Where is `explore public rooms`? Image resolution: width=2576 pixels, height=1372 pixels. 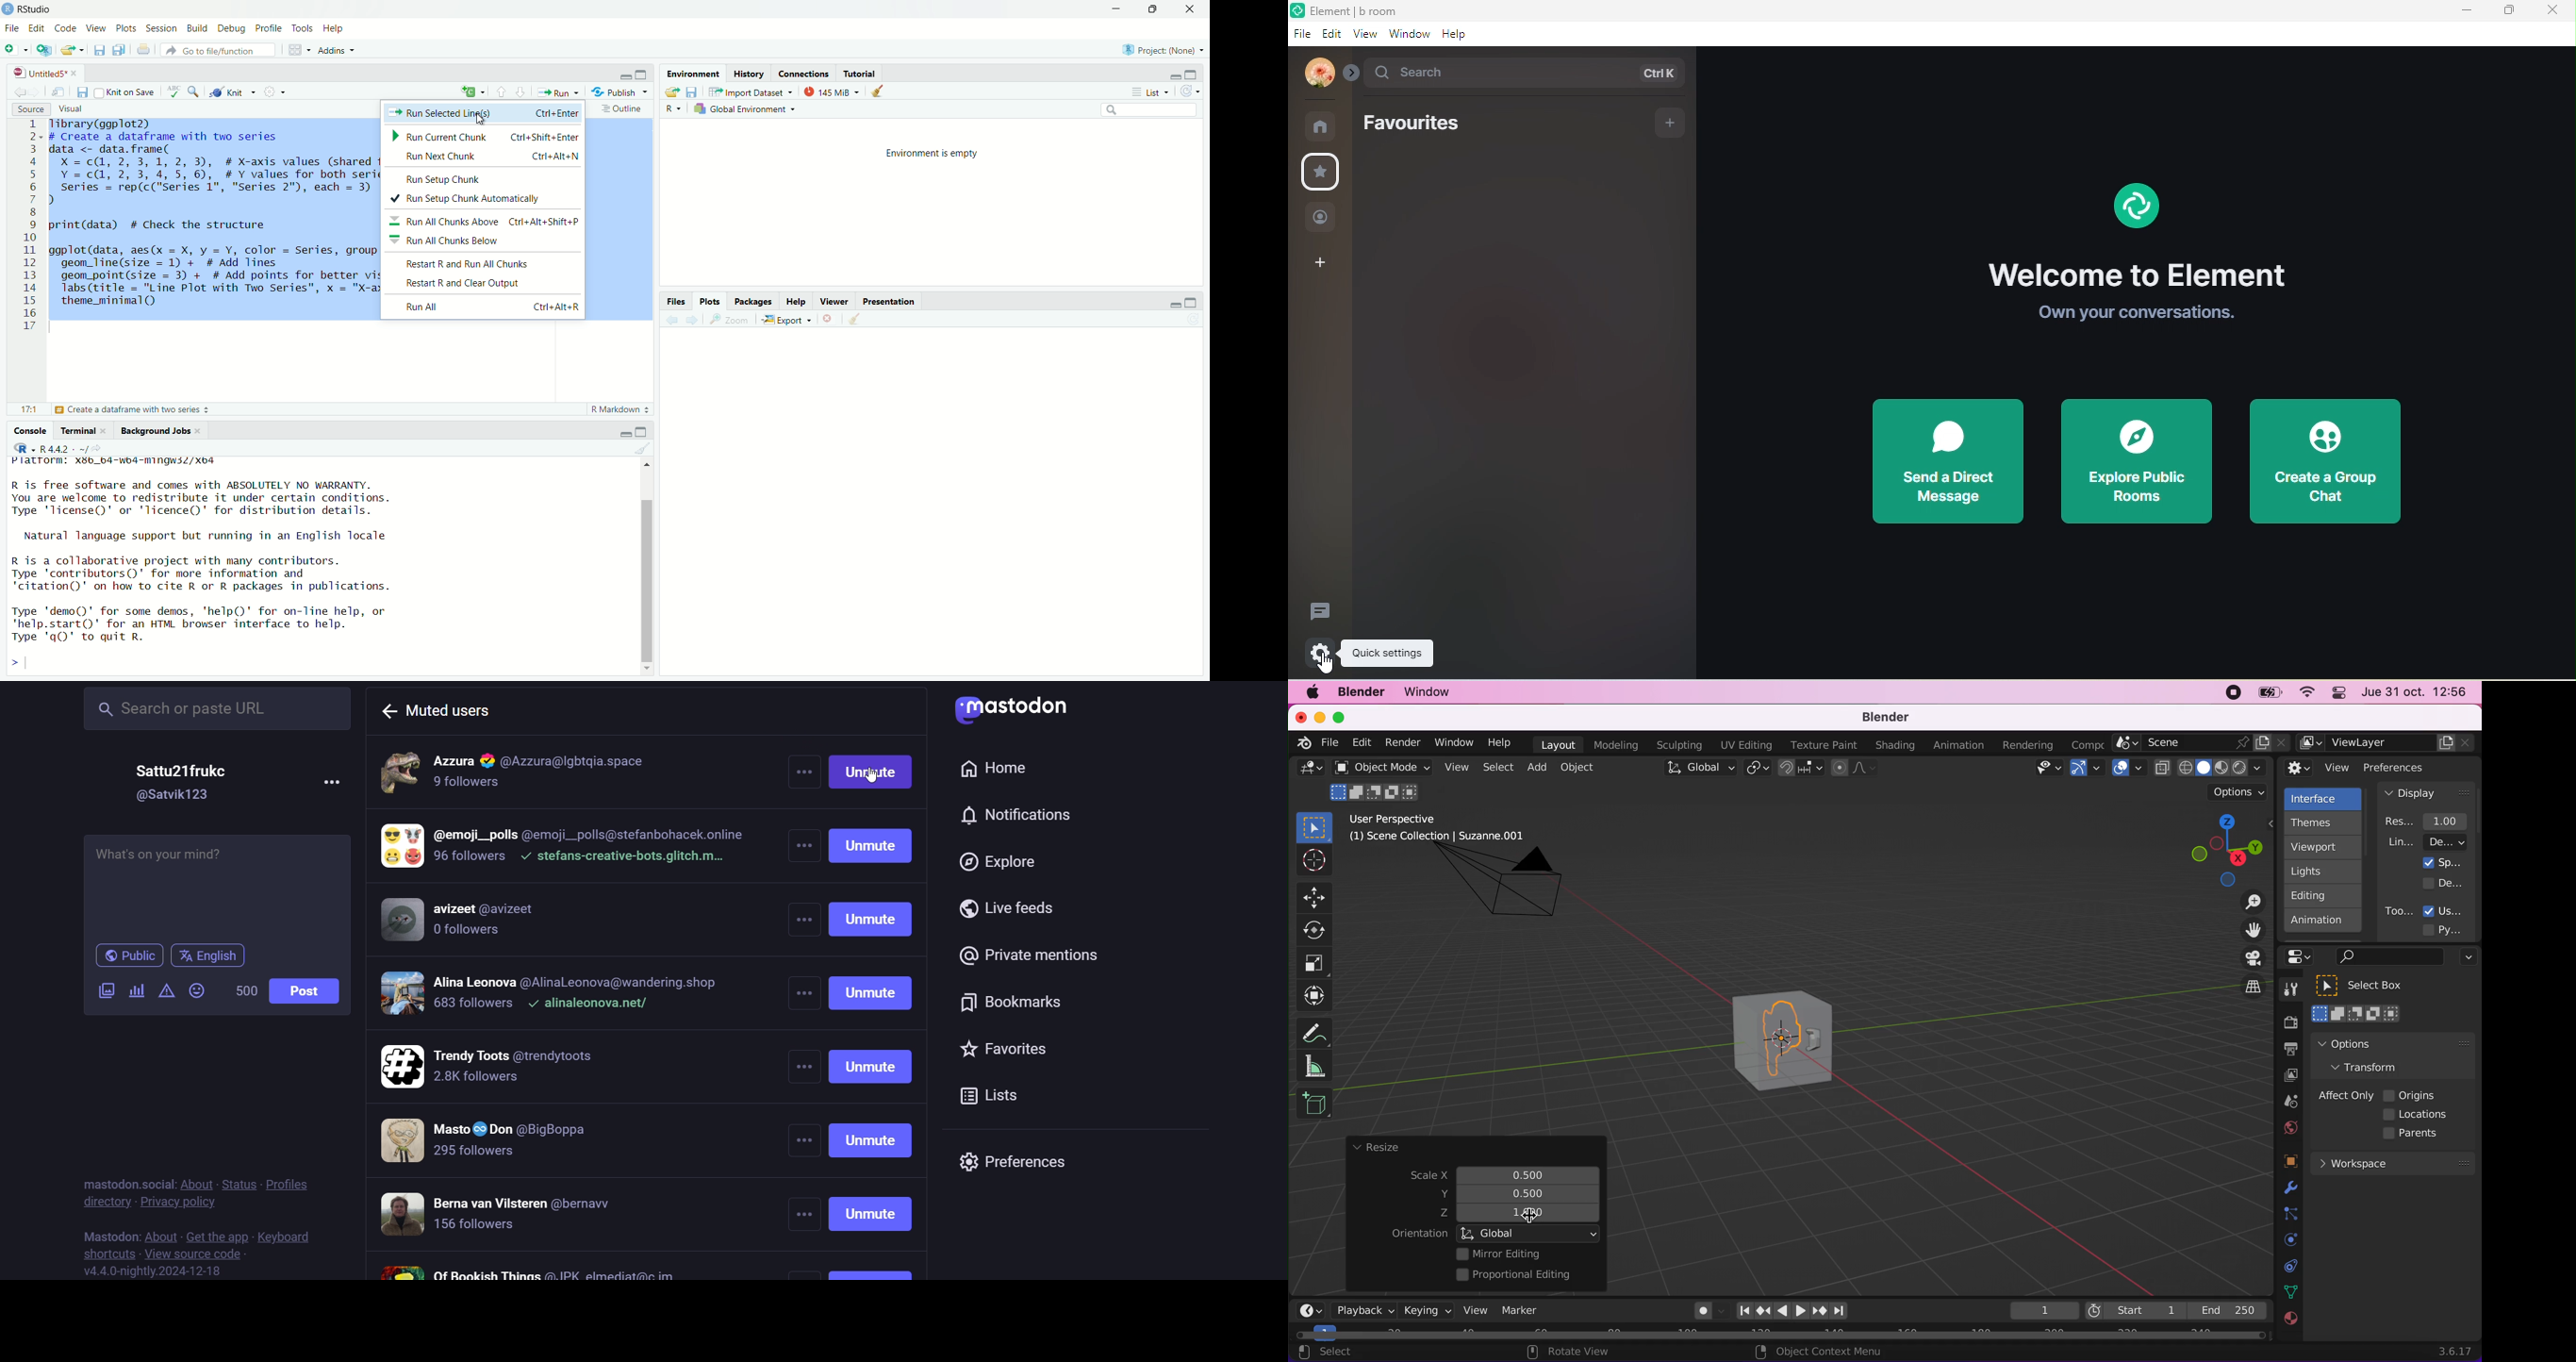 explore public rooms is located at coordinates (2138, 459).